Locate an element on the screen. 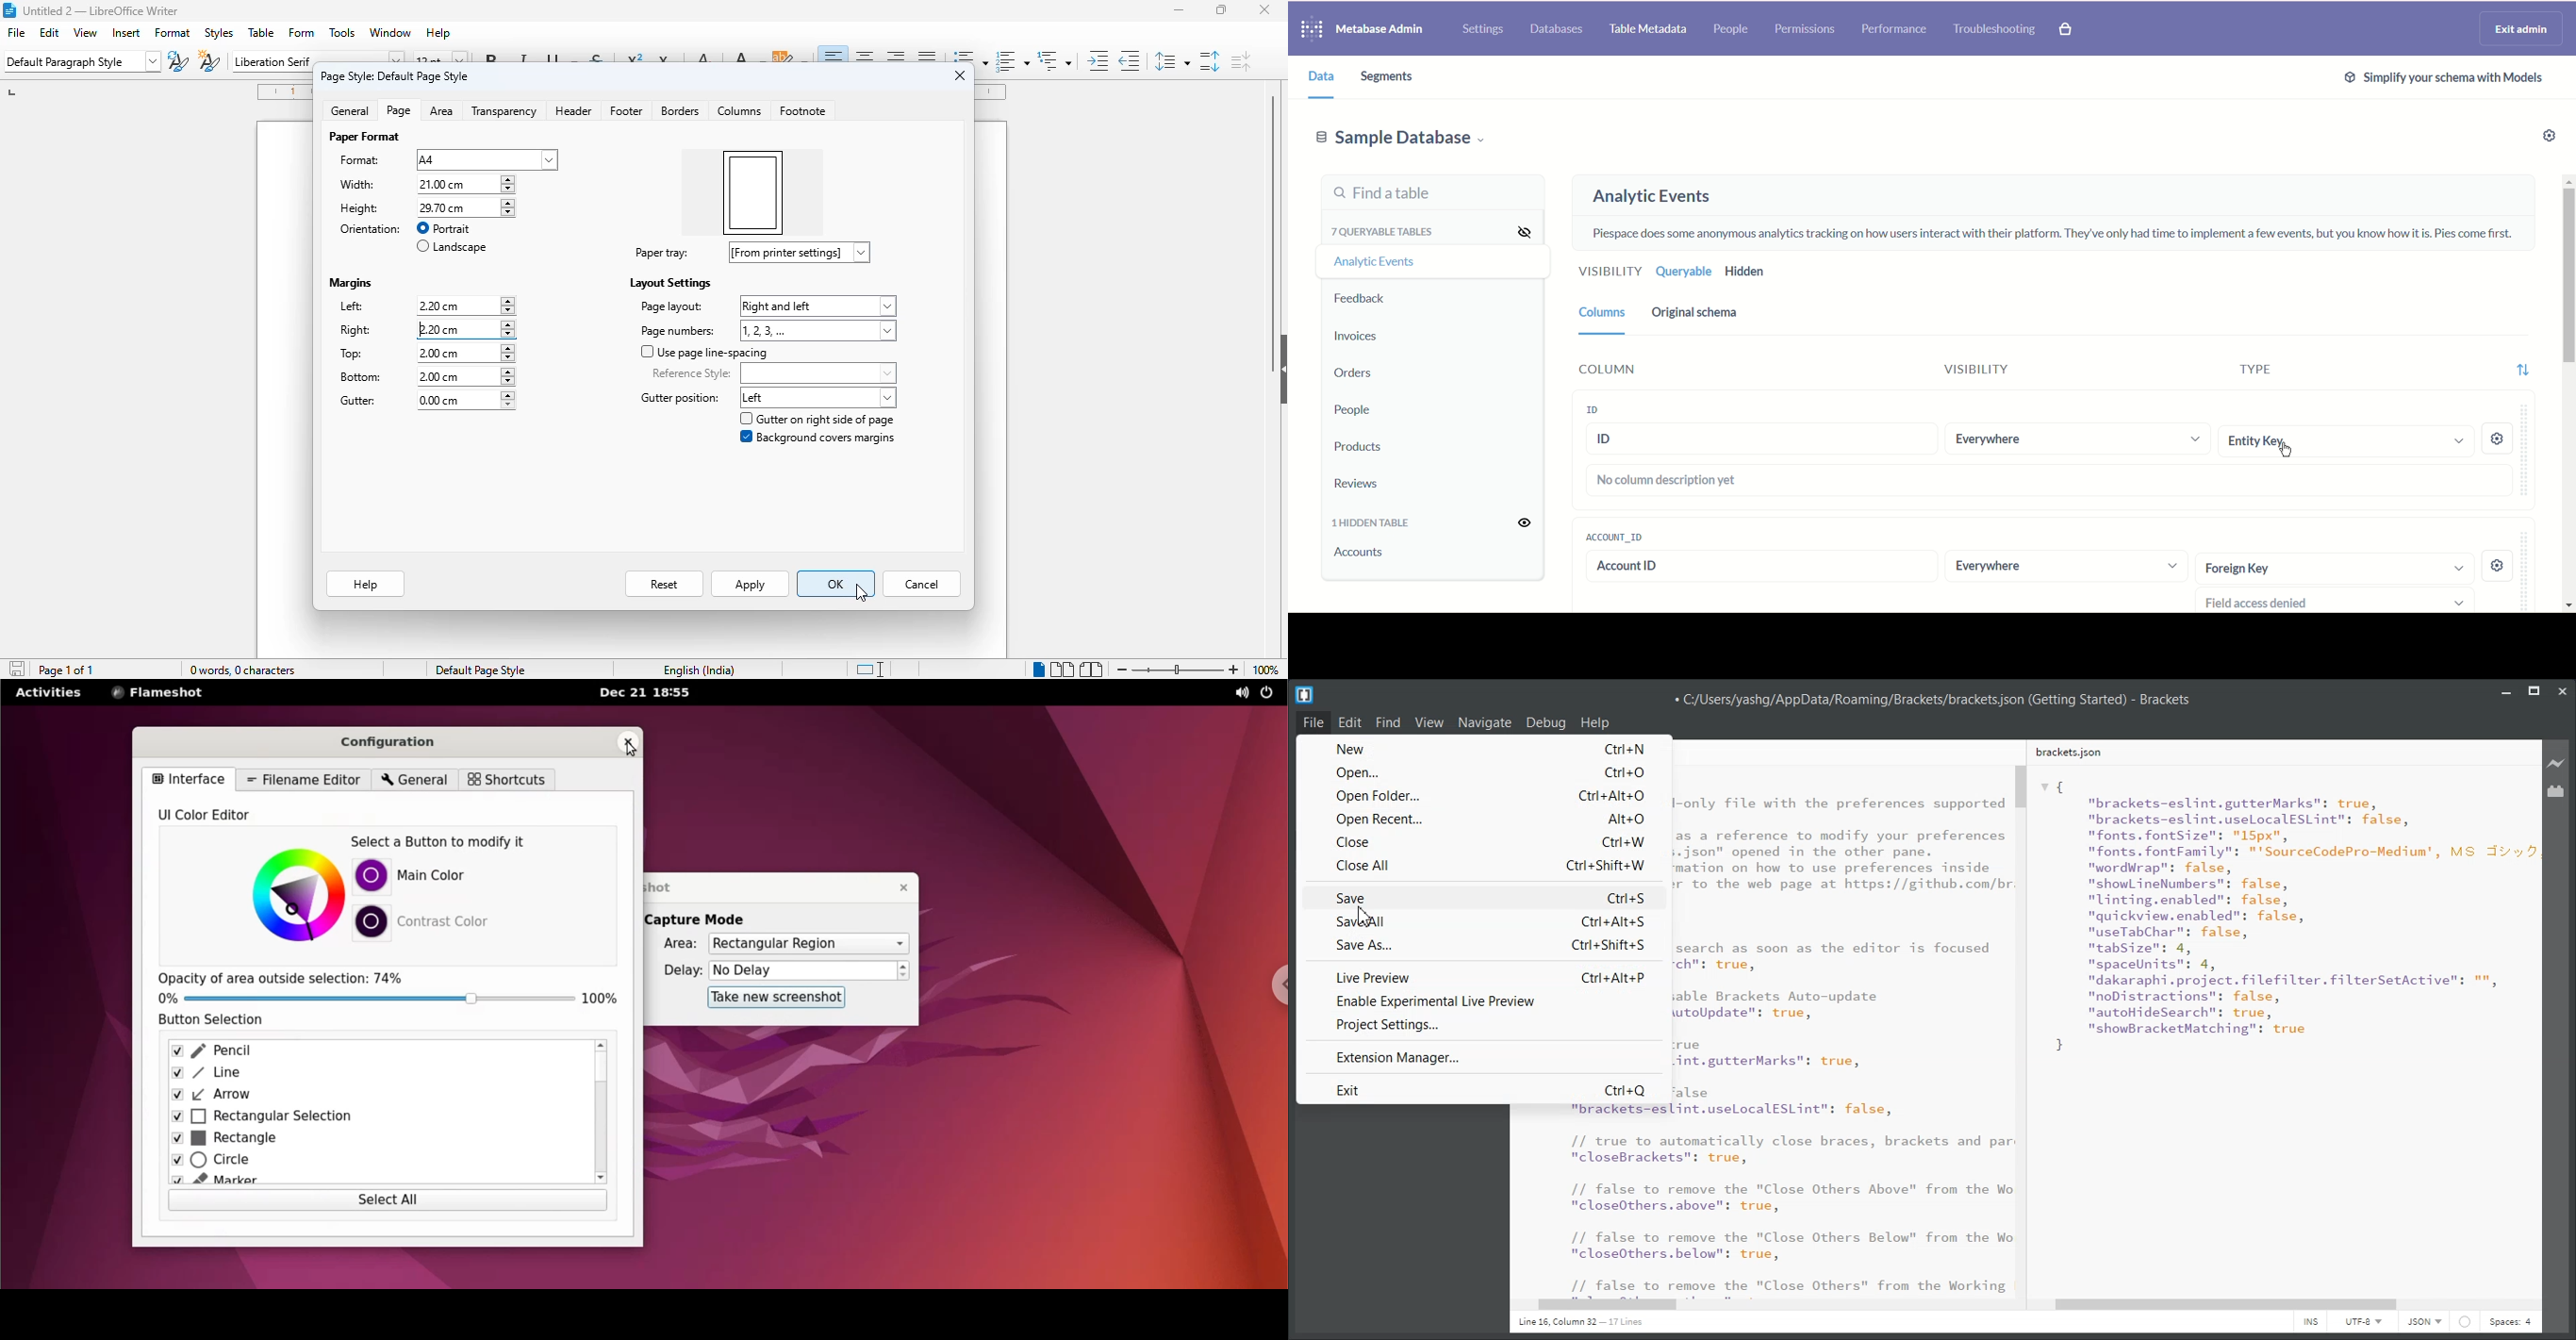 Image resolution: width=2576 pixels, height=1344 pixels. Save all    Ctrl+Alt+S is located at coordinates (1485, 922).